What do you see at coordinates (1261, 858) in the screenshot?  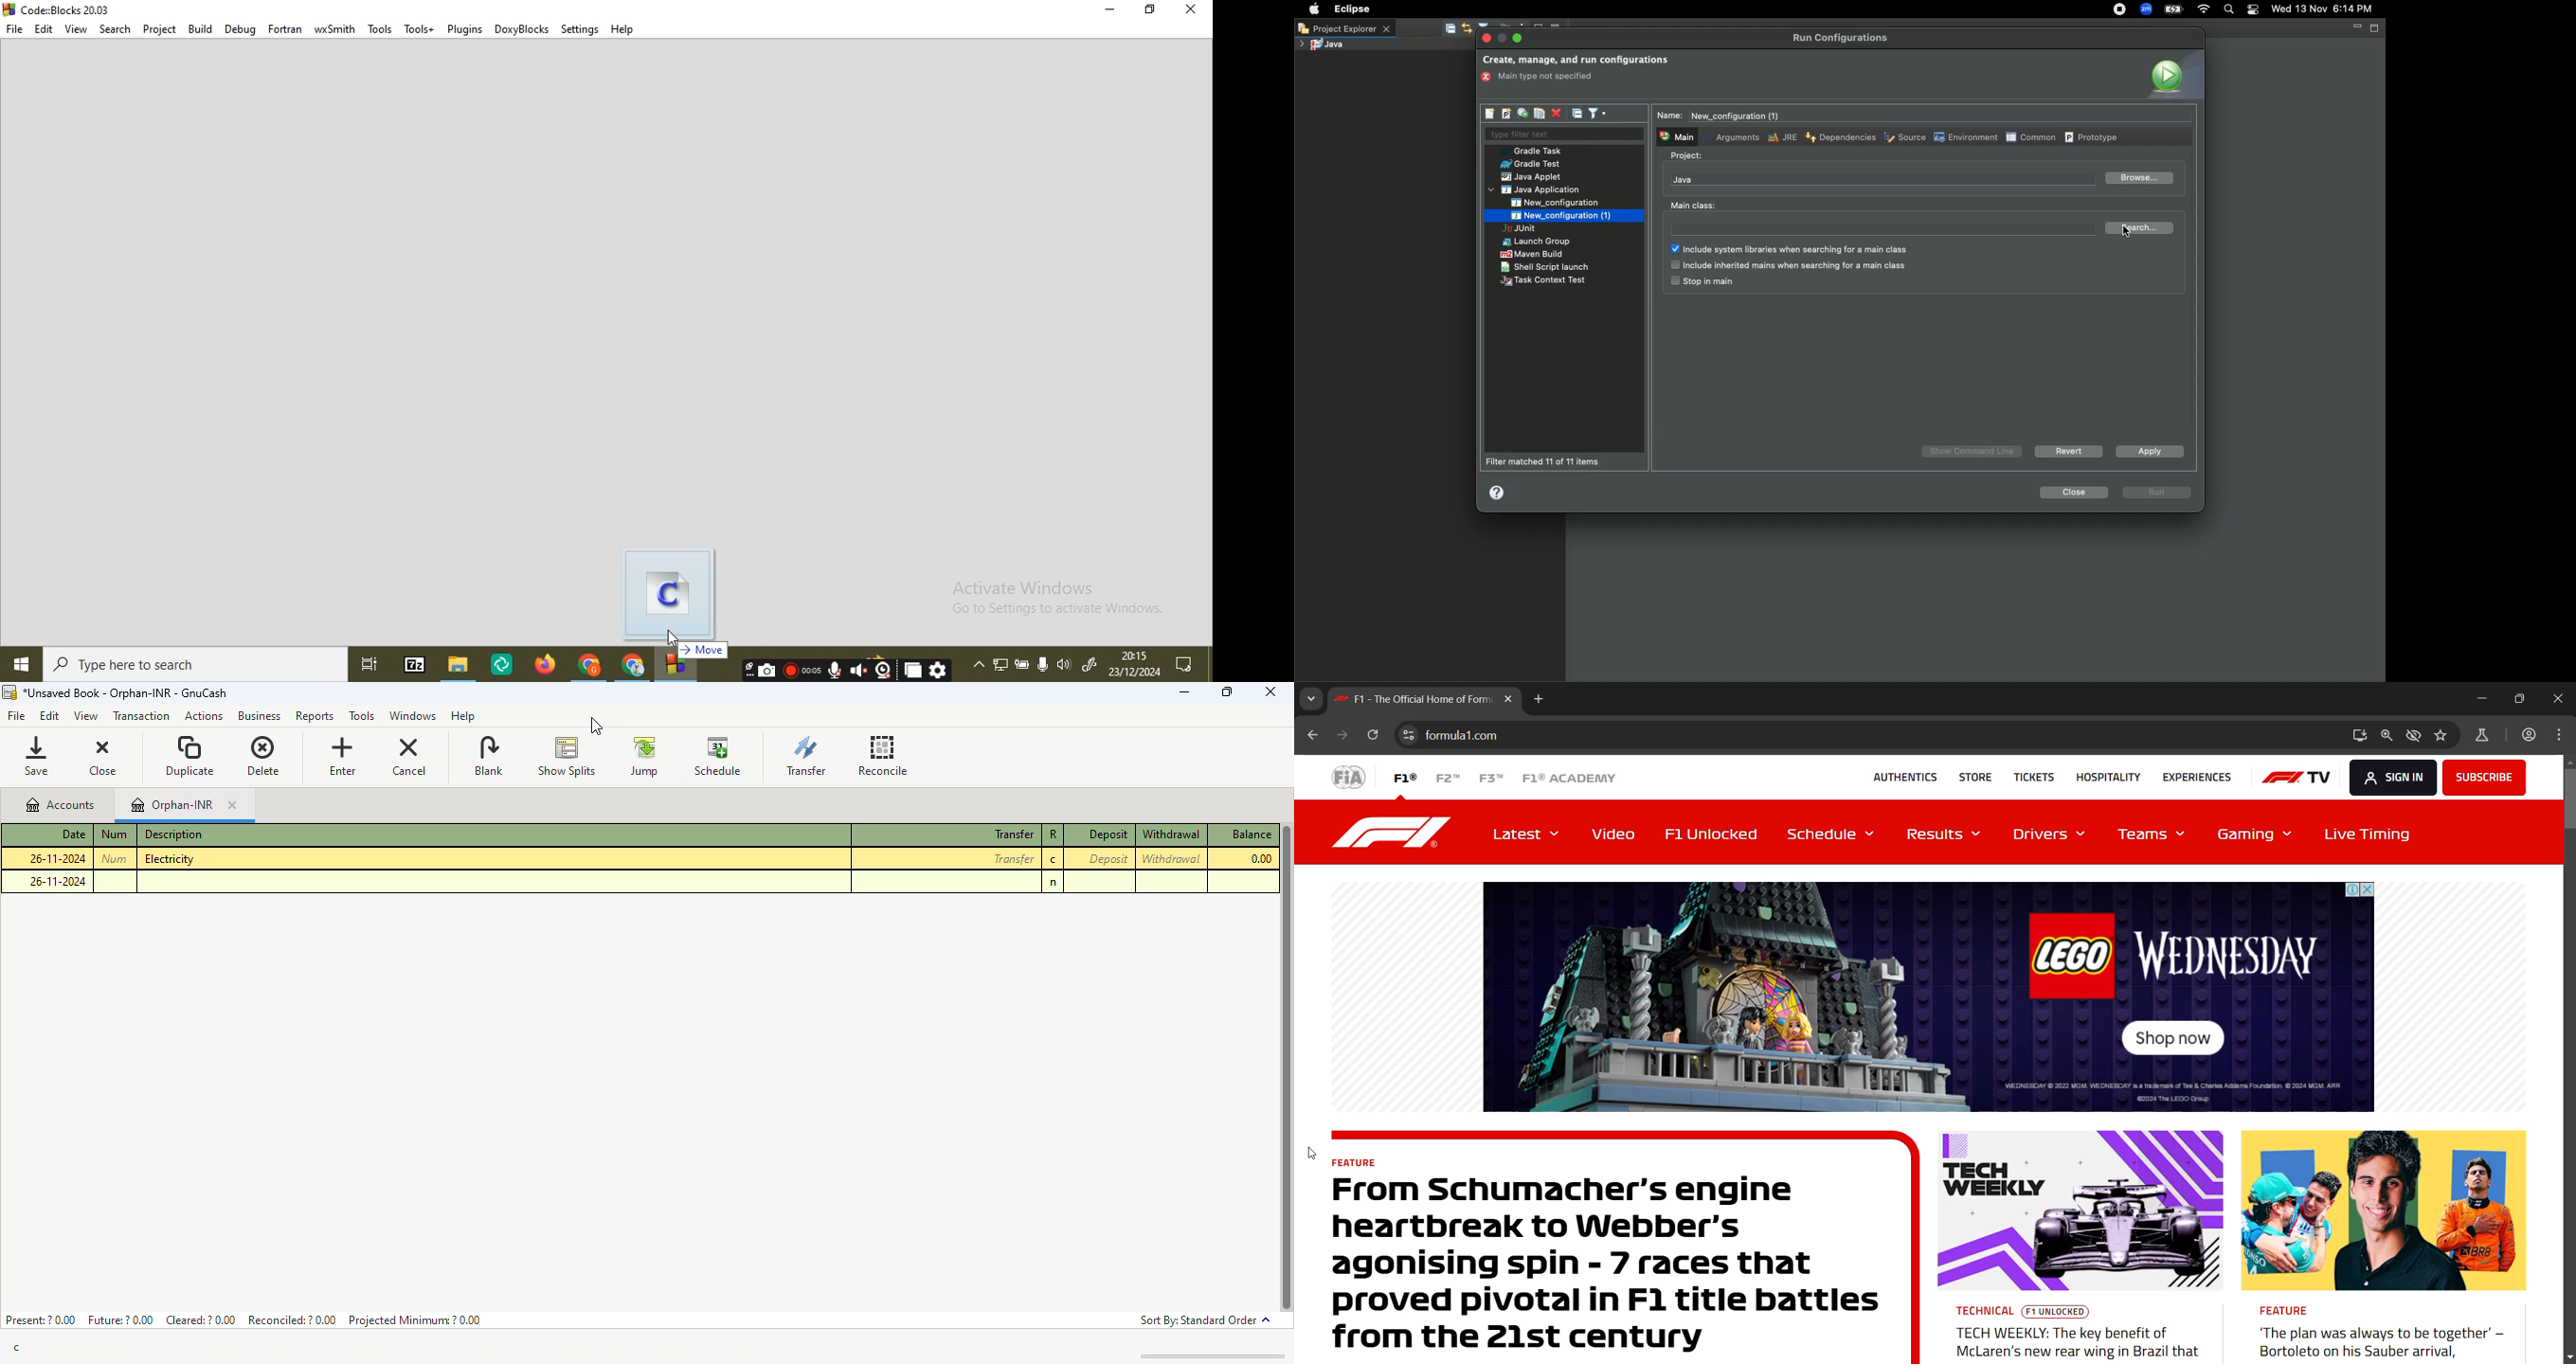 I see `0.00` at bounding box center [1261, 858].